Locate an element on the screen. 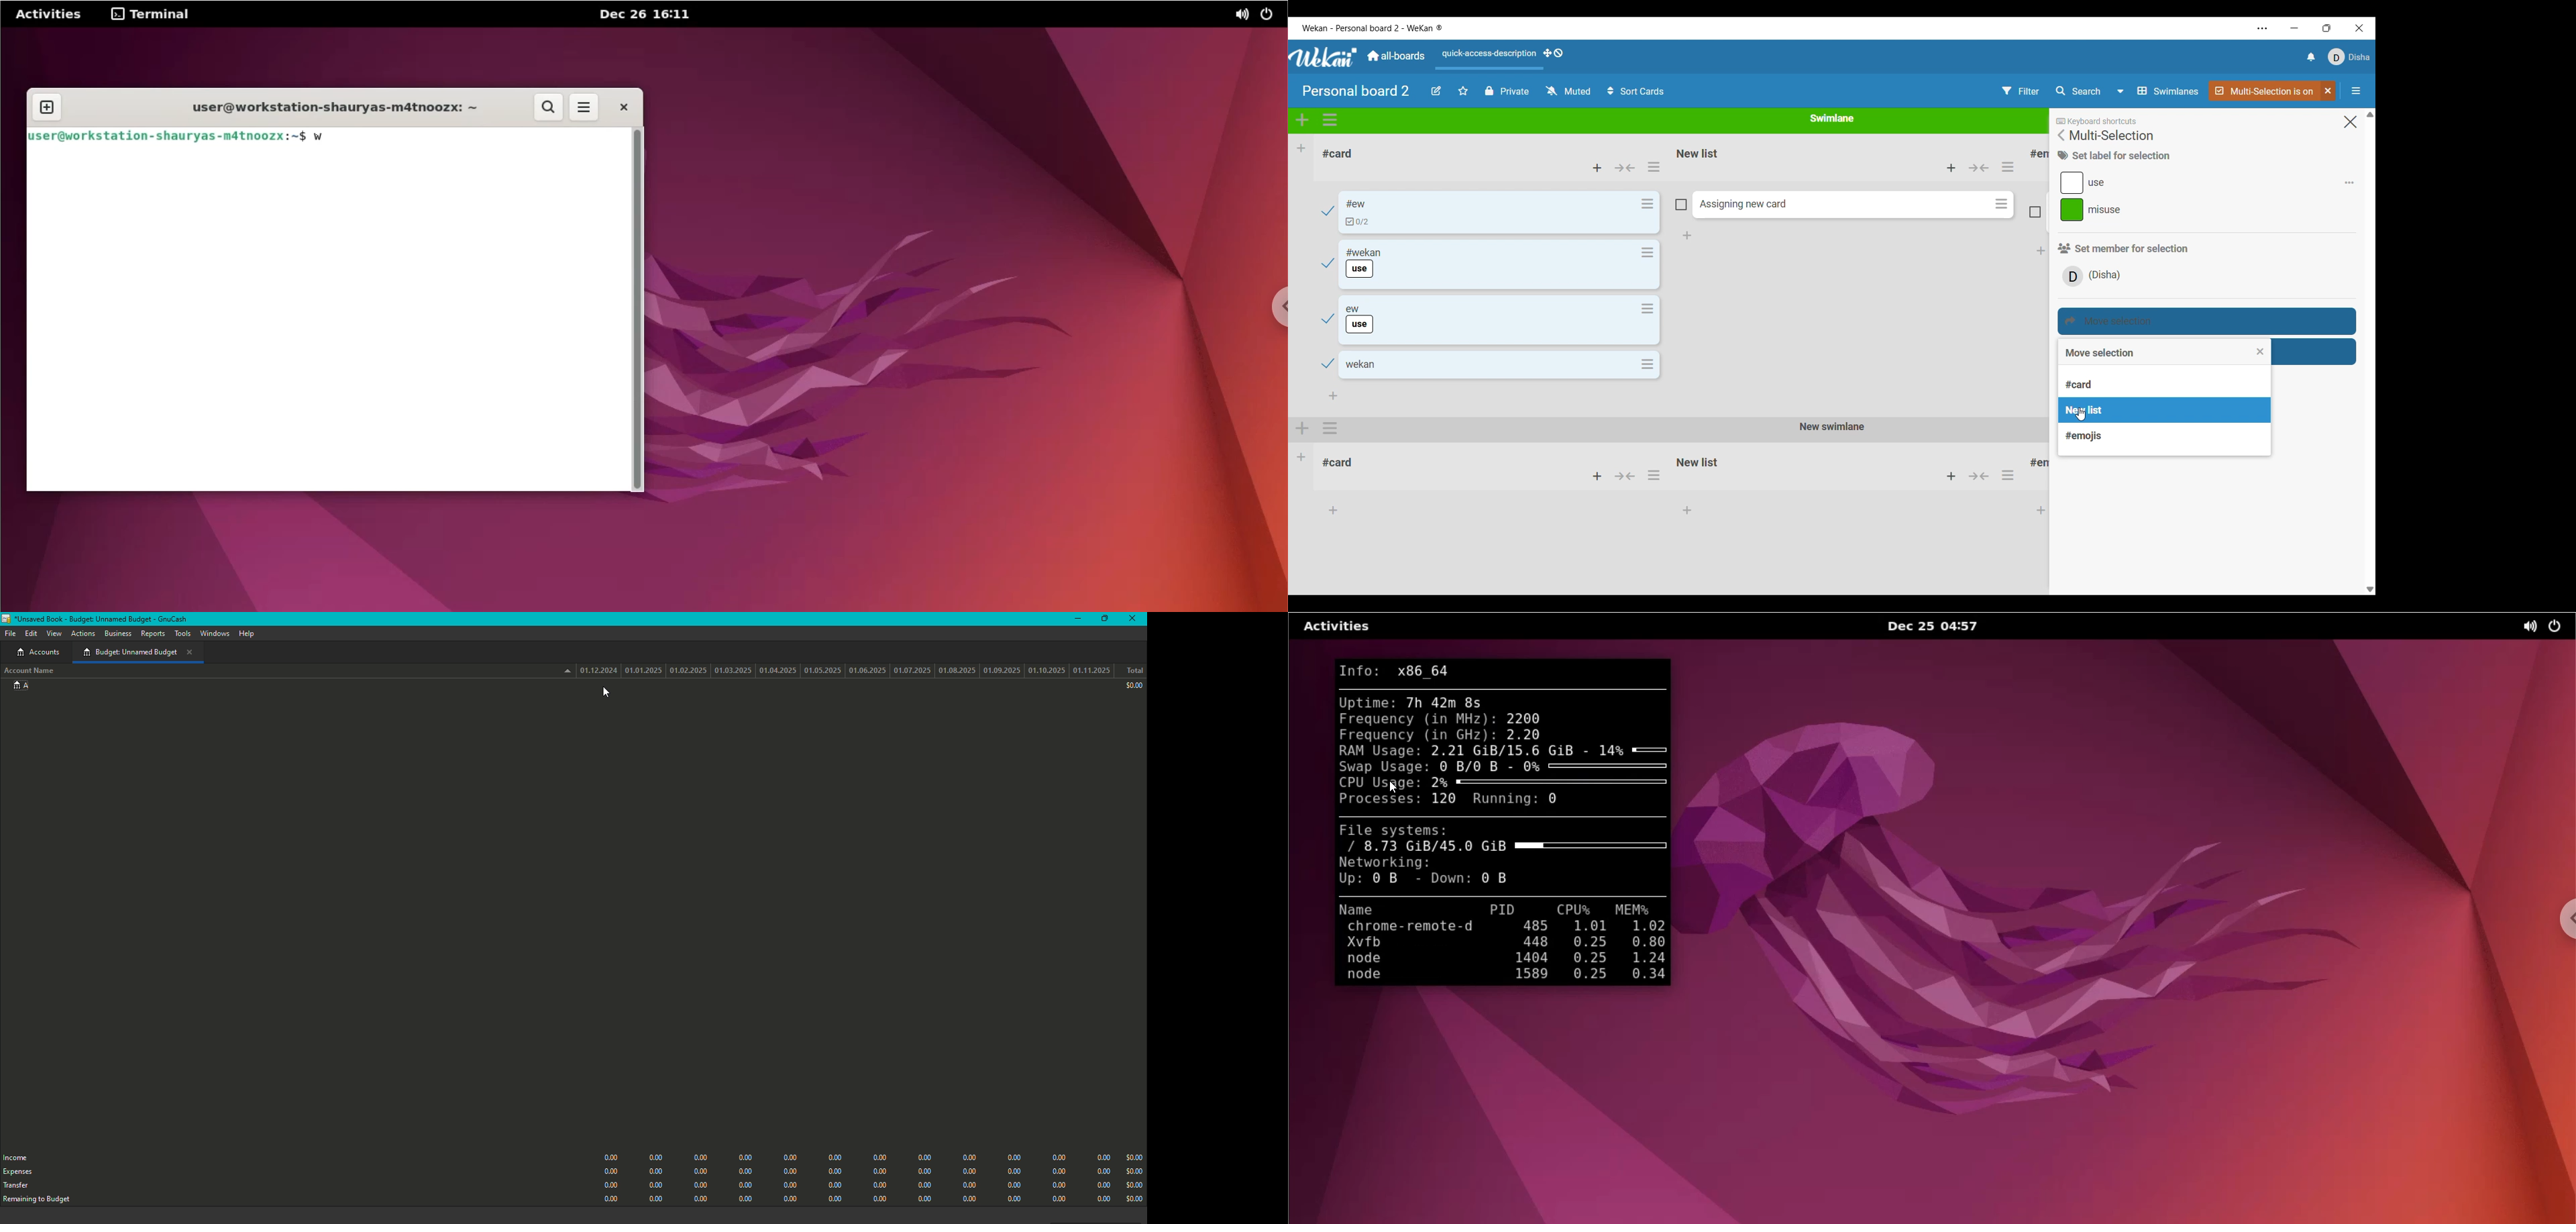 The image size is (2576, 1232). Member/s involved in current selection is located at coordinates (2097, 276).